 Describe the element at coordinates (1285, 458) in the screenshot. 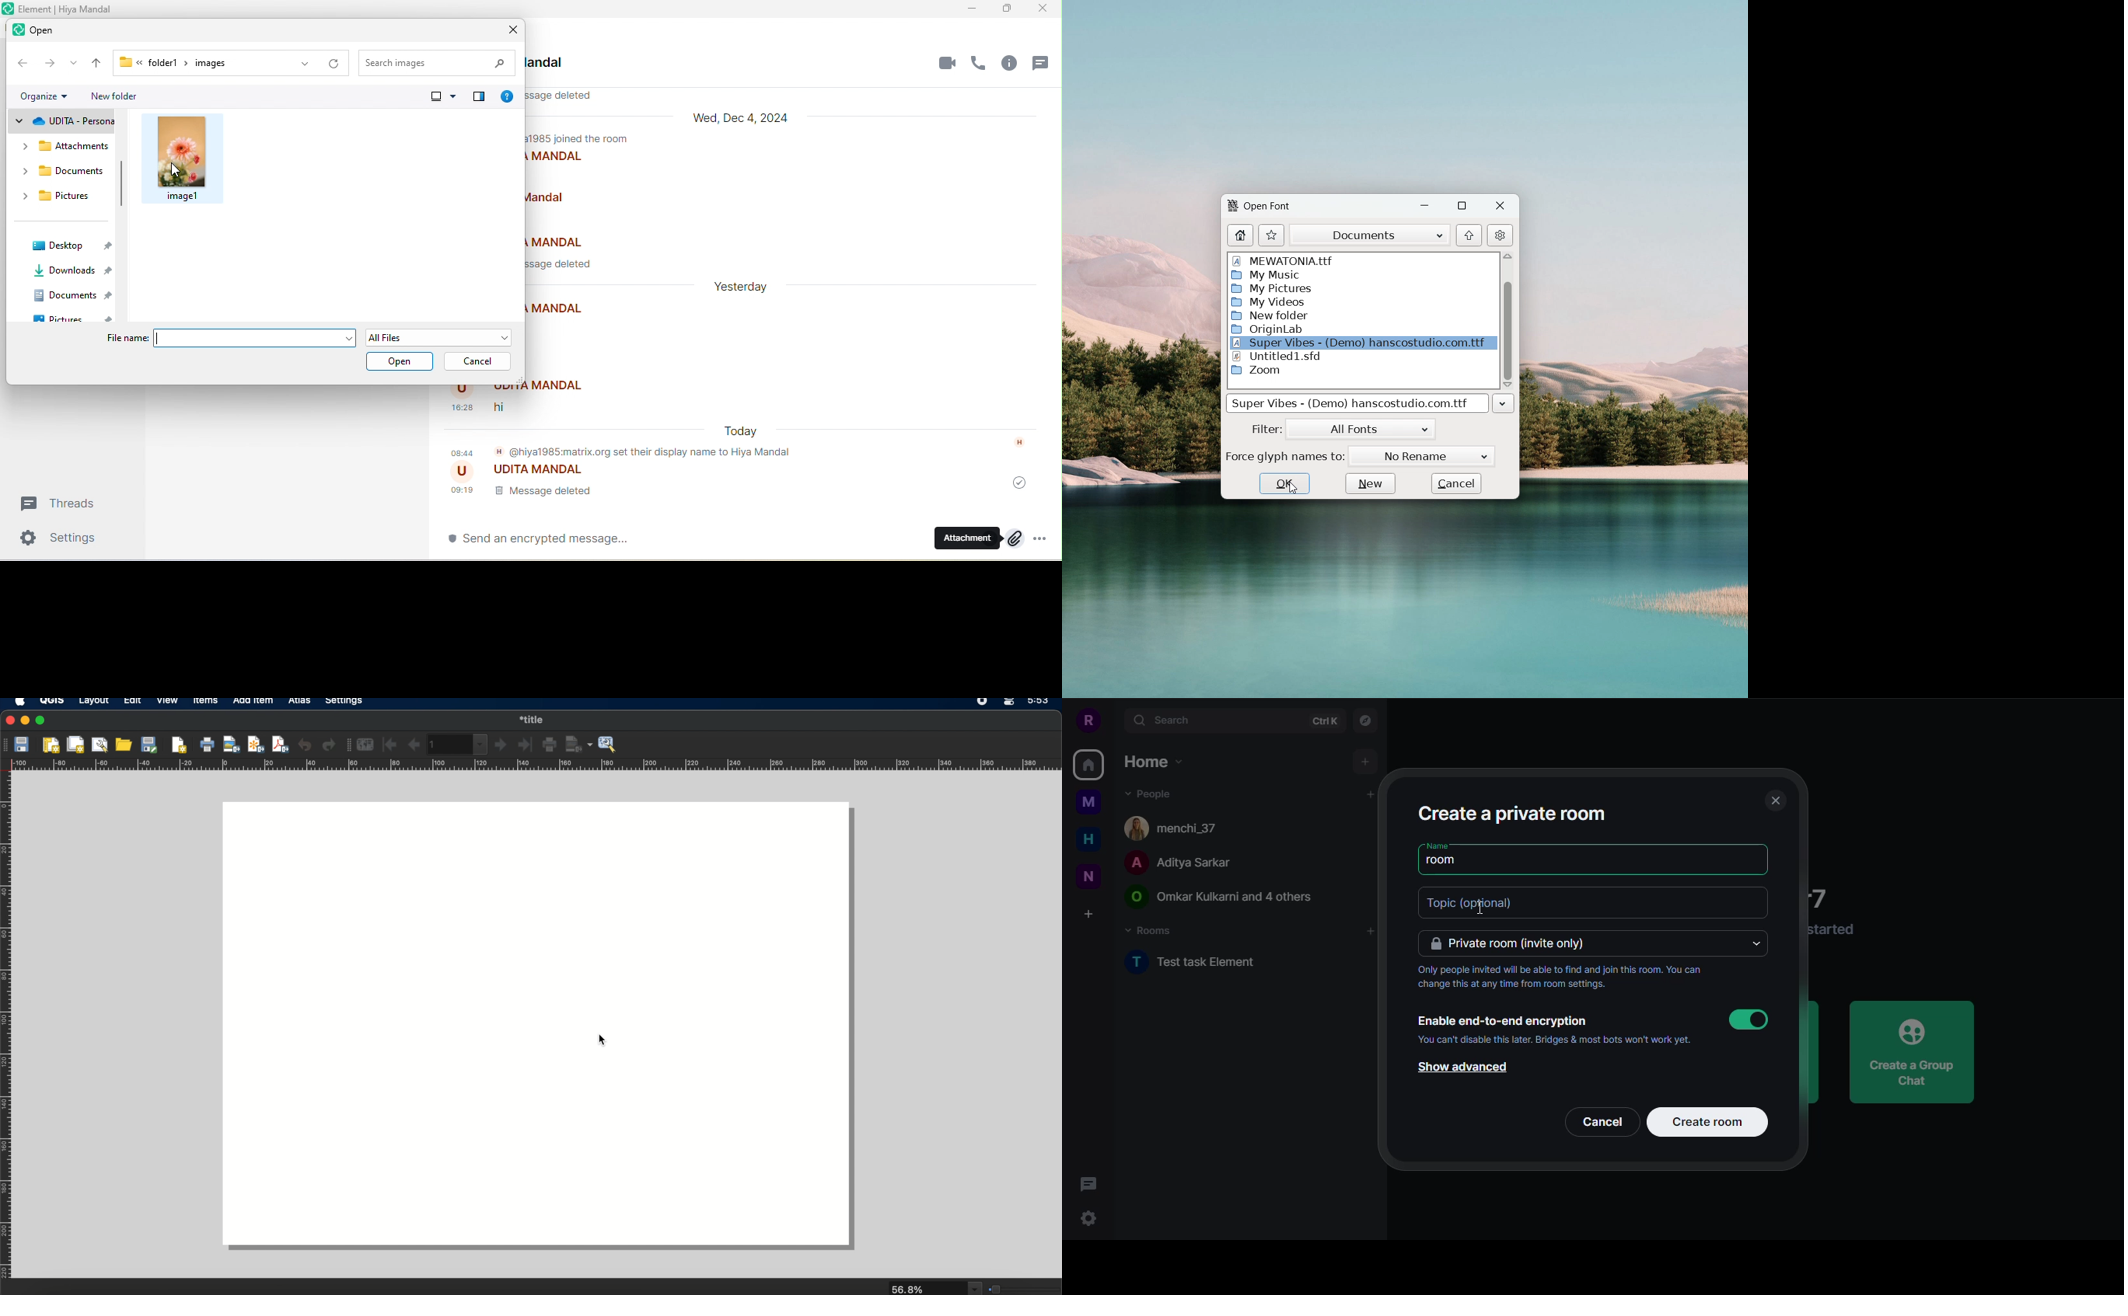

I see `Force glyph names to:` at that location.